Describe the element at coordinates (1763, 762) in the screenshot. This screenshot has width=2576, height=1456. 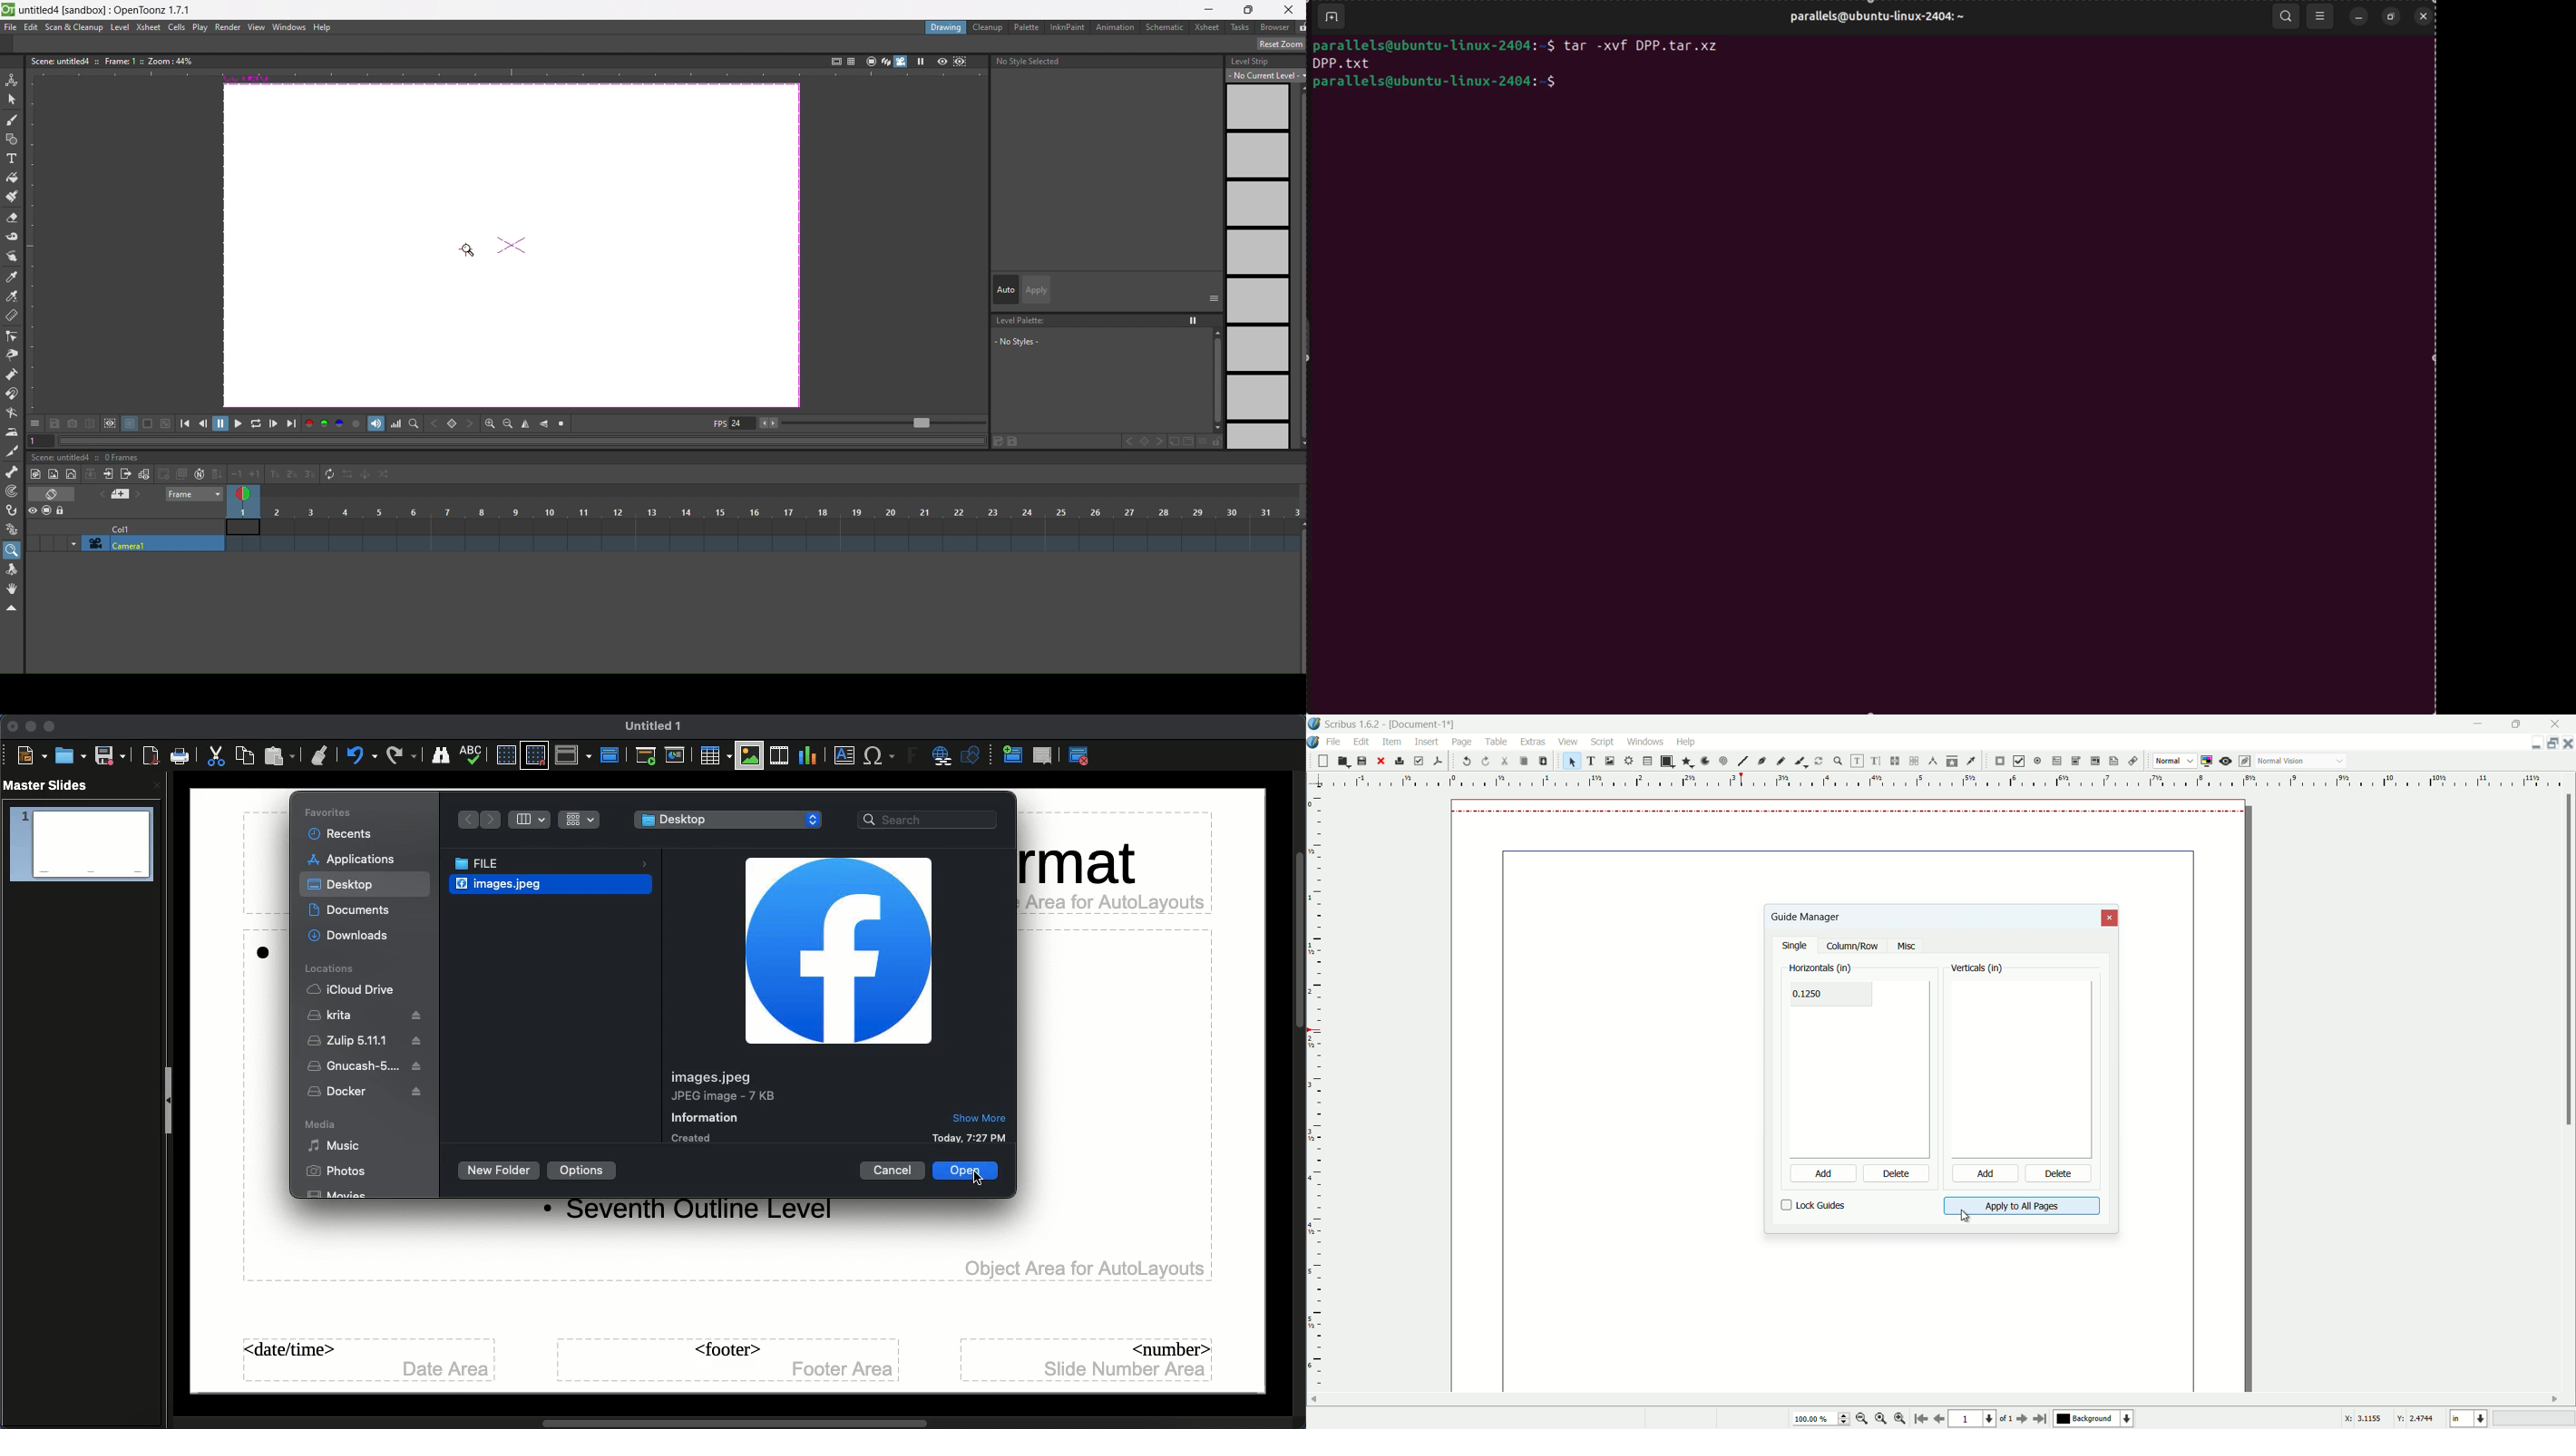
I see `bezier curve` at that location.